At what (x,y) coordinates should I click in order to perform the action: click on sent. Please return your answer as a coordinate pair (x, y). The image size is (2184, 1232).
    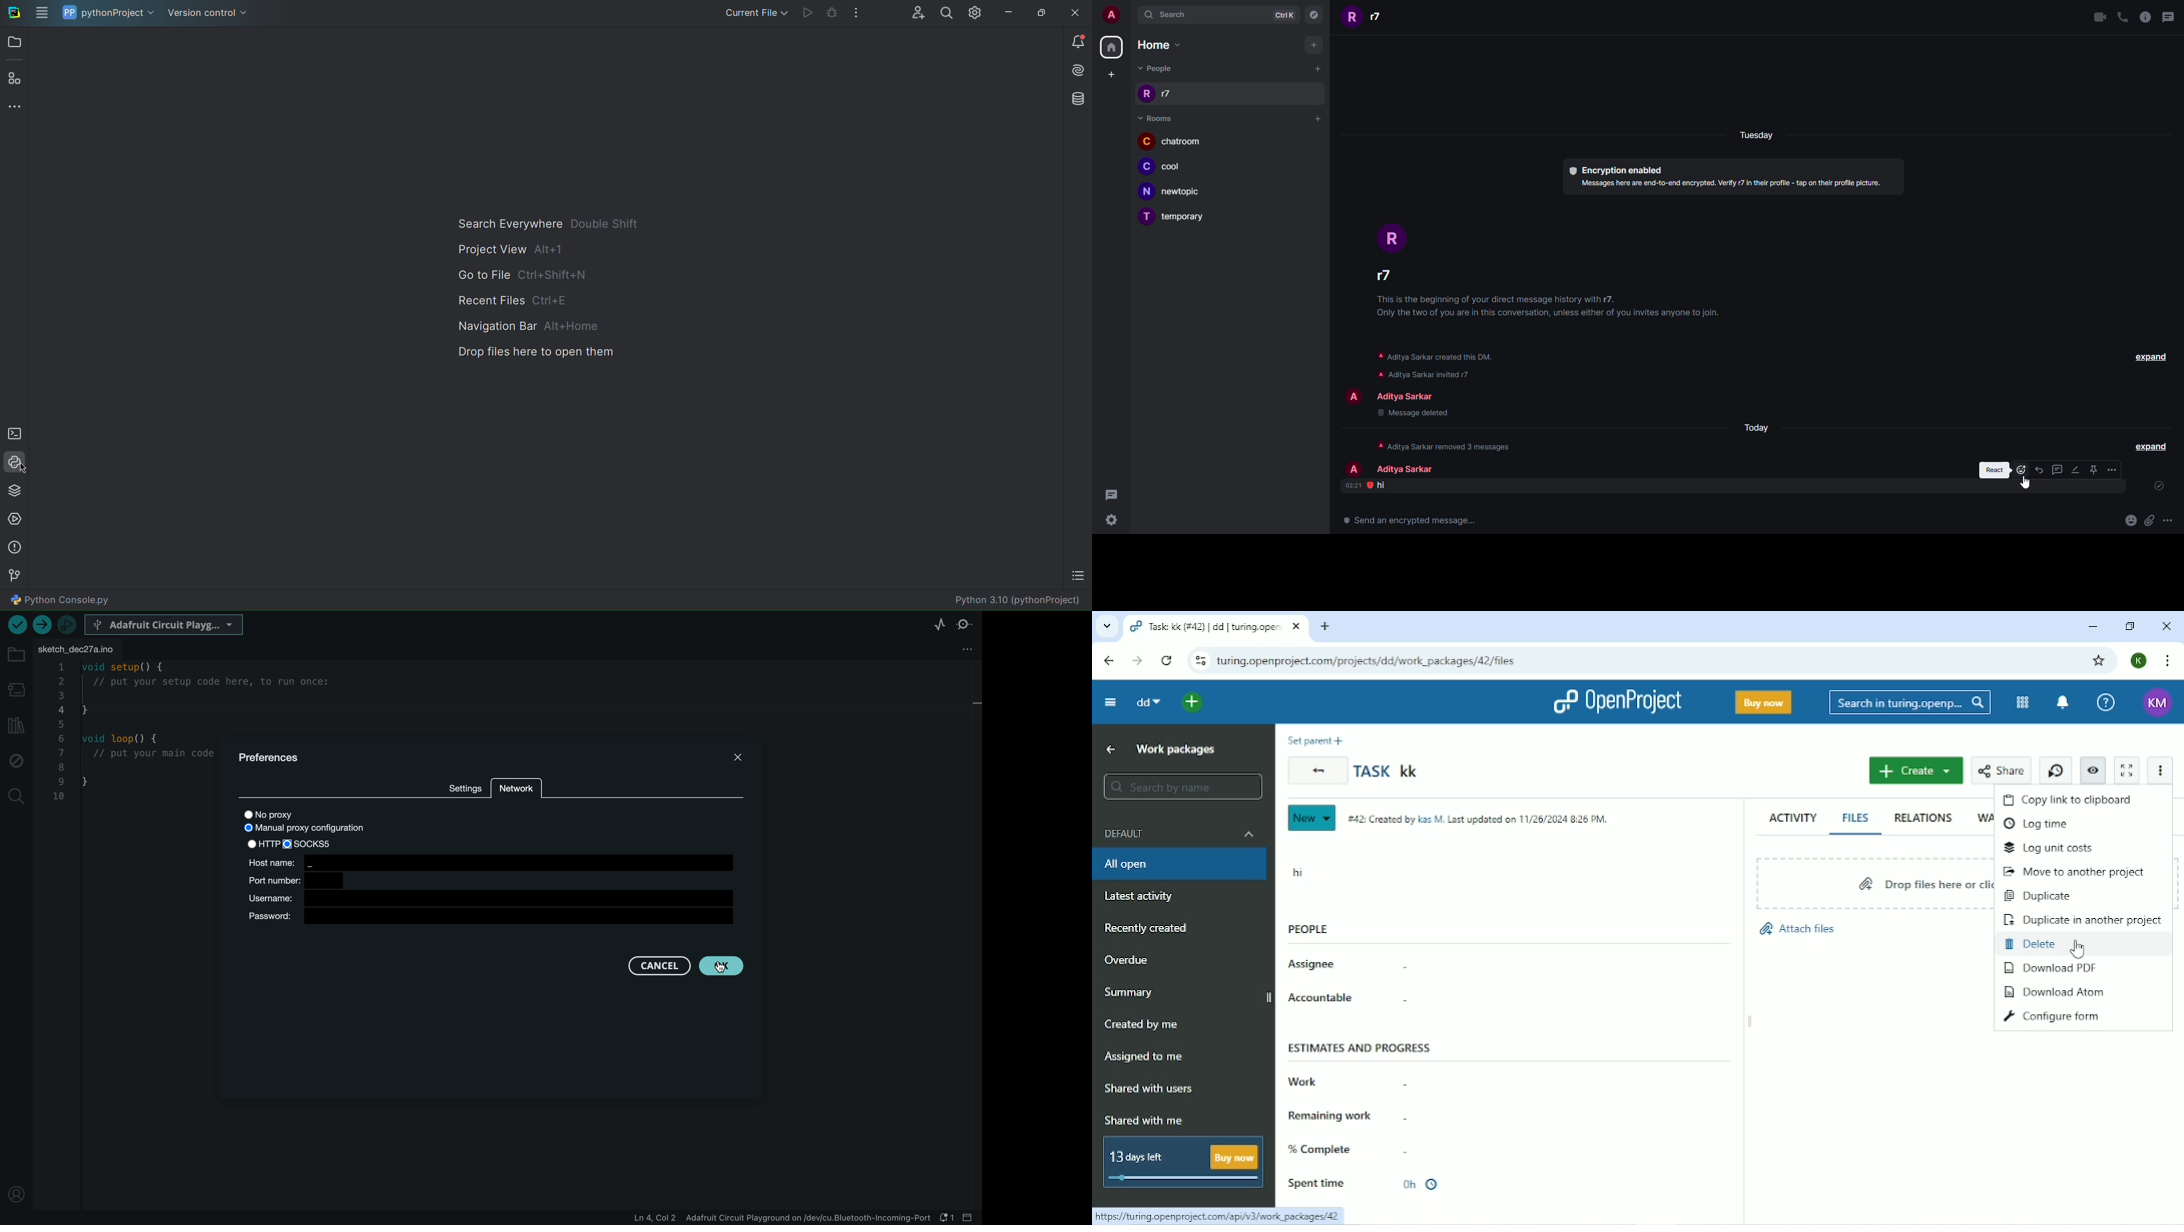
    Looking at the image, I should click on (2161, 487).